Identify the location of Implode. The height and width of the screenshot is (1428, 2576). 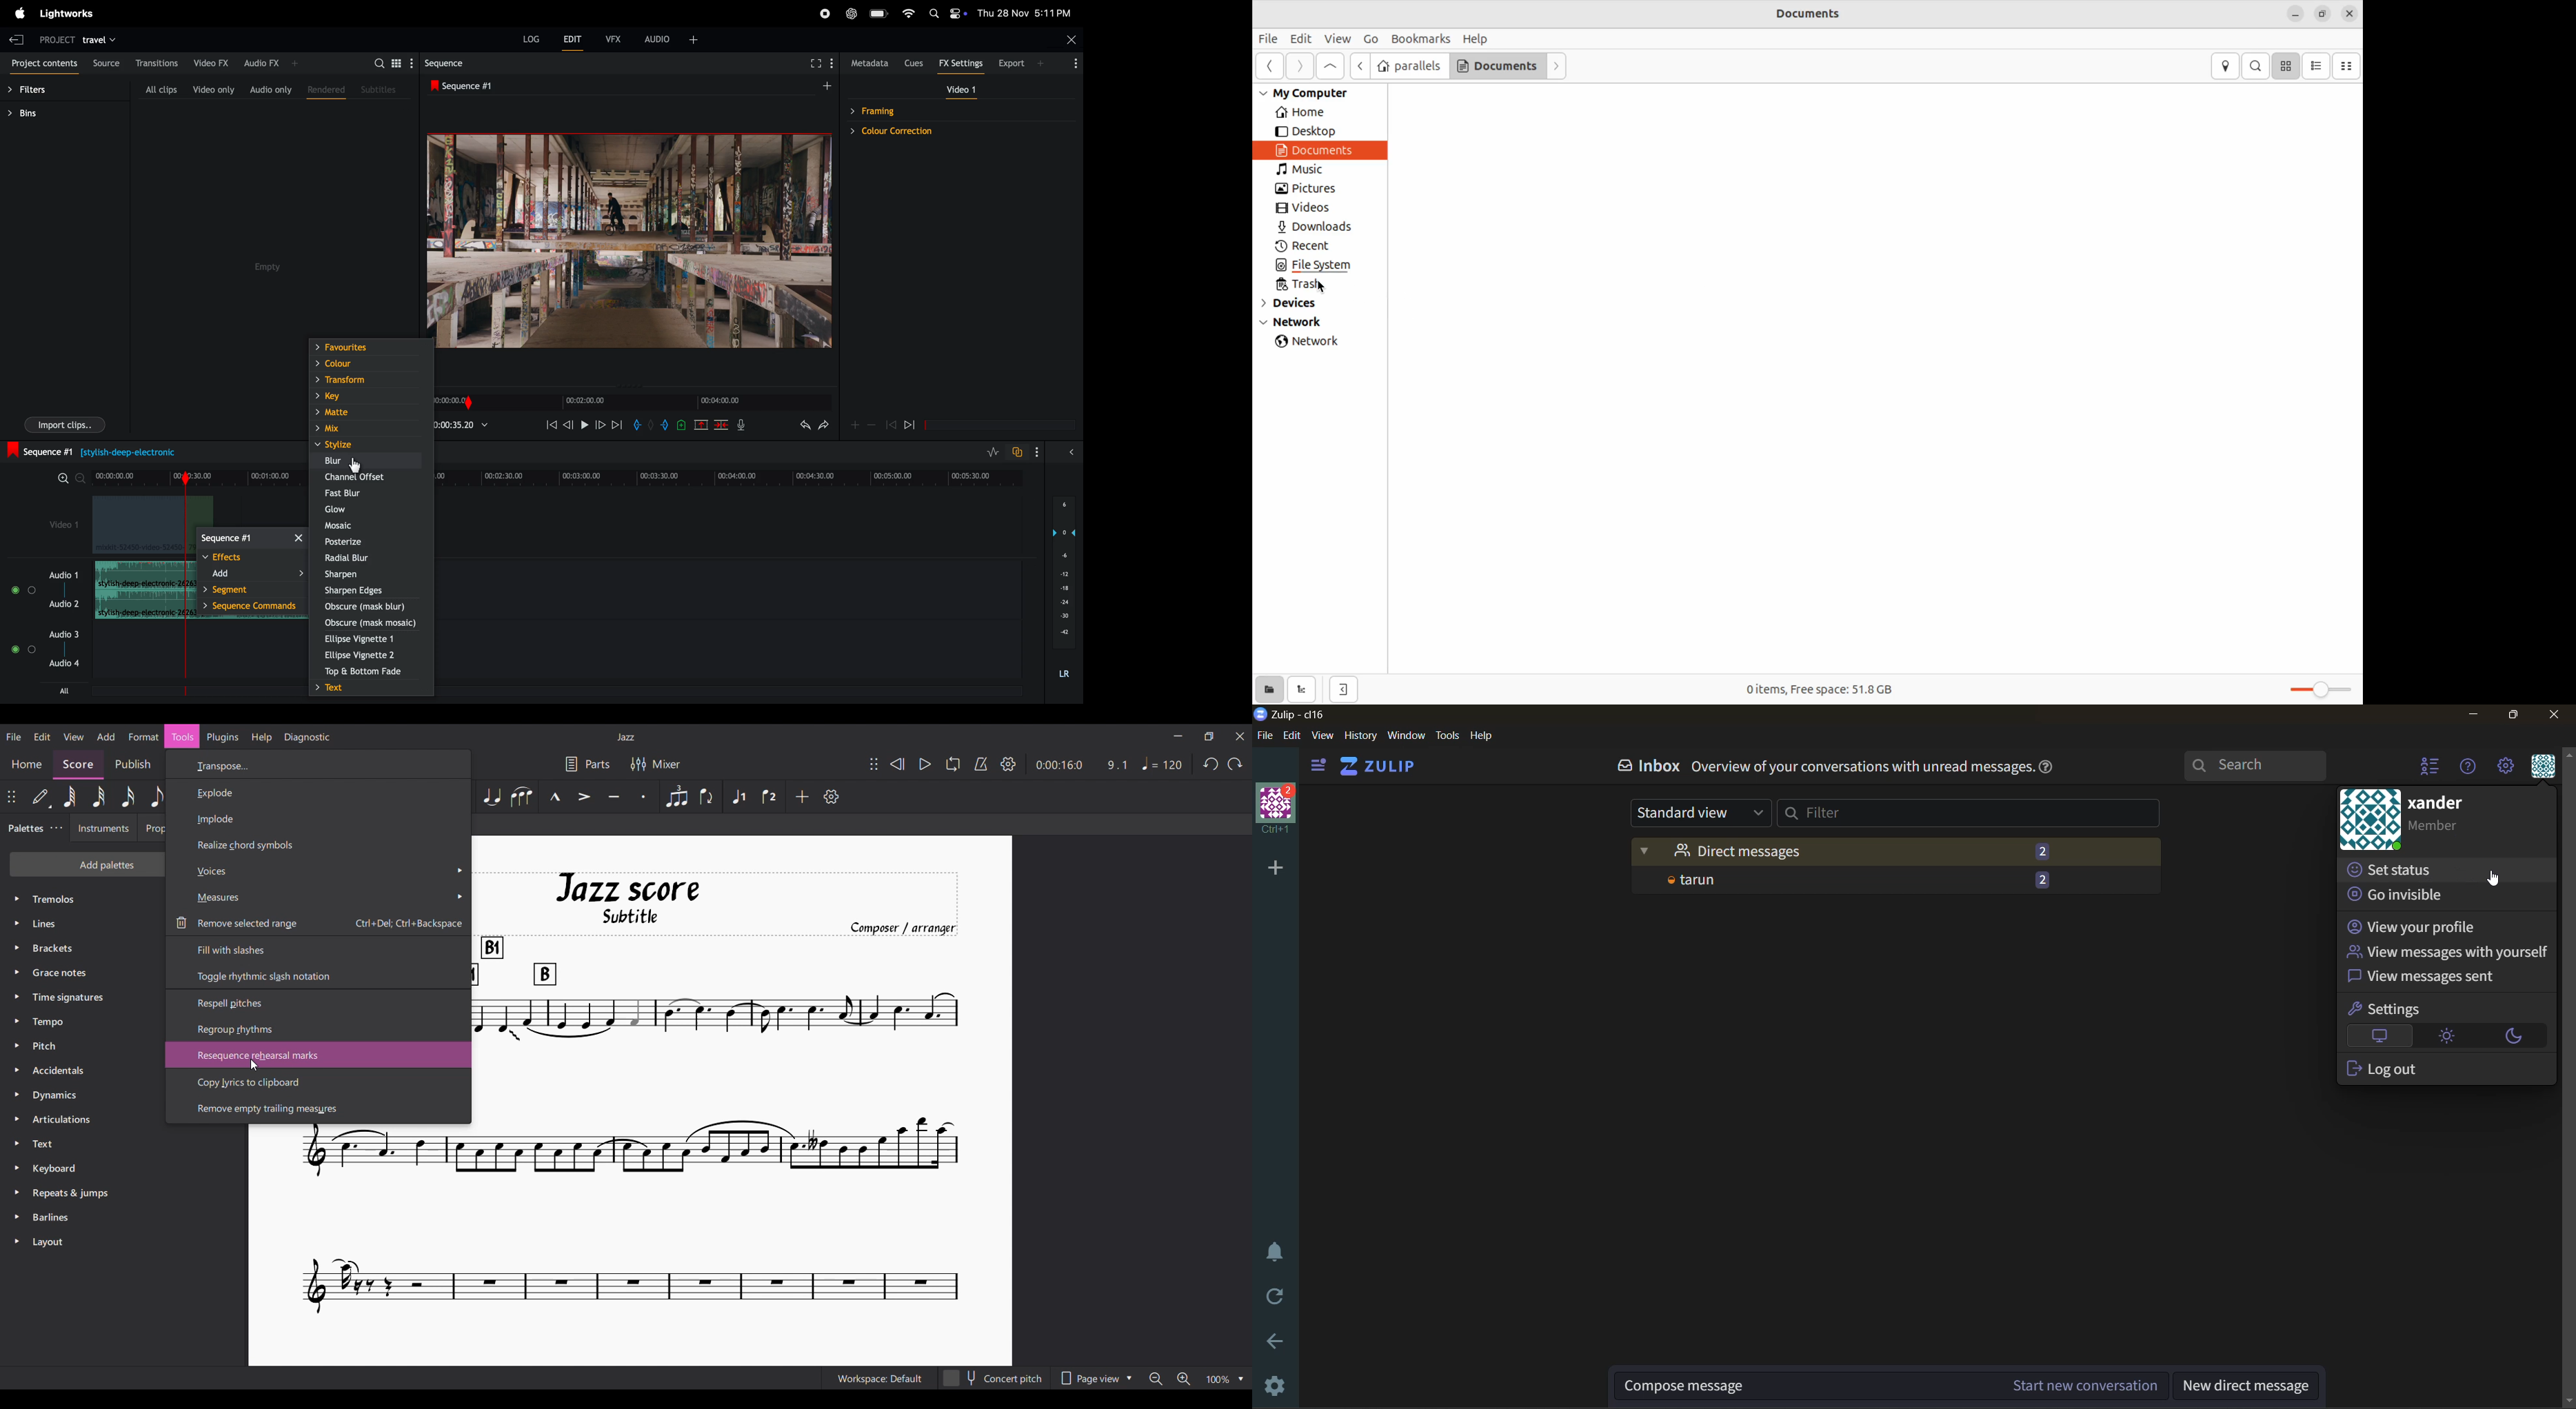
(319, 818).